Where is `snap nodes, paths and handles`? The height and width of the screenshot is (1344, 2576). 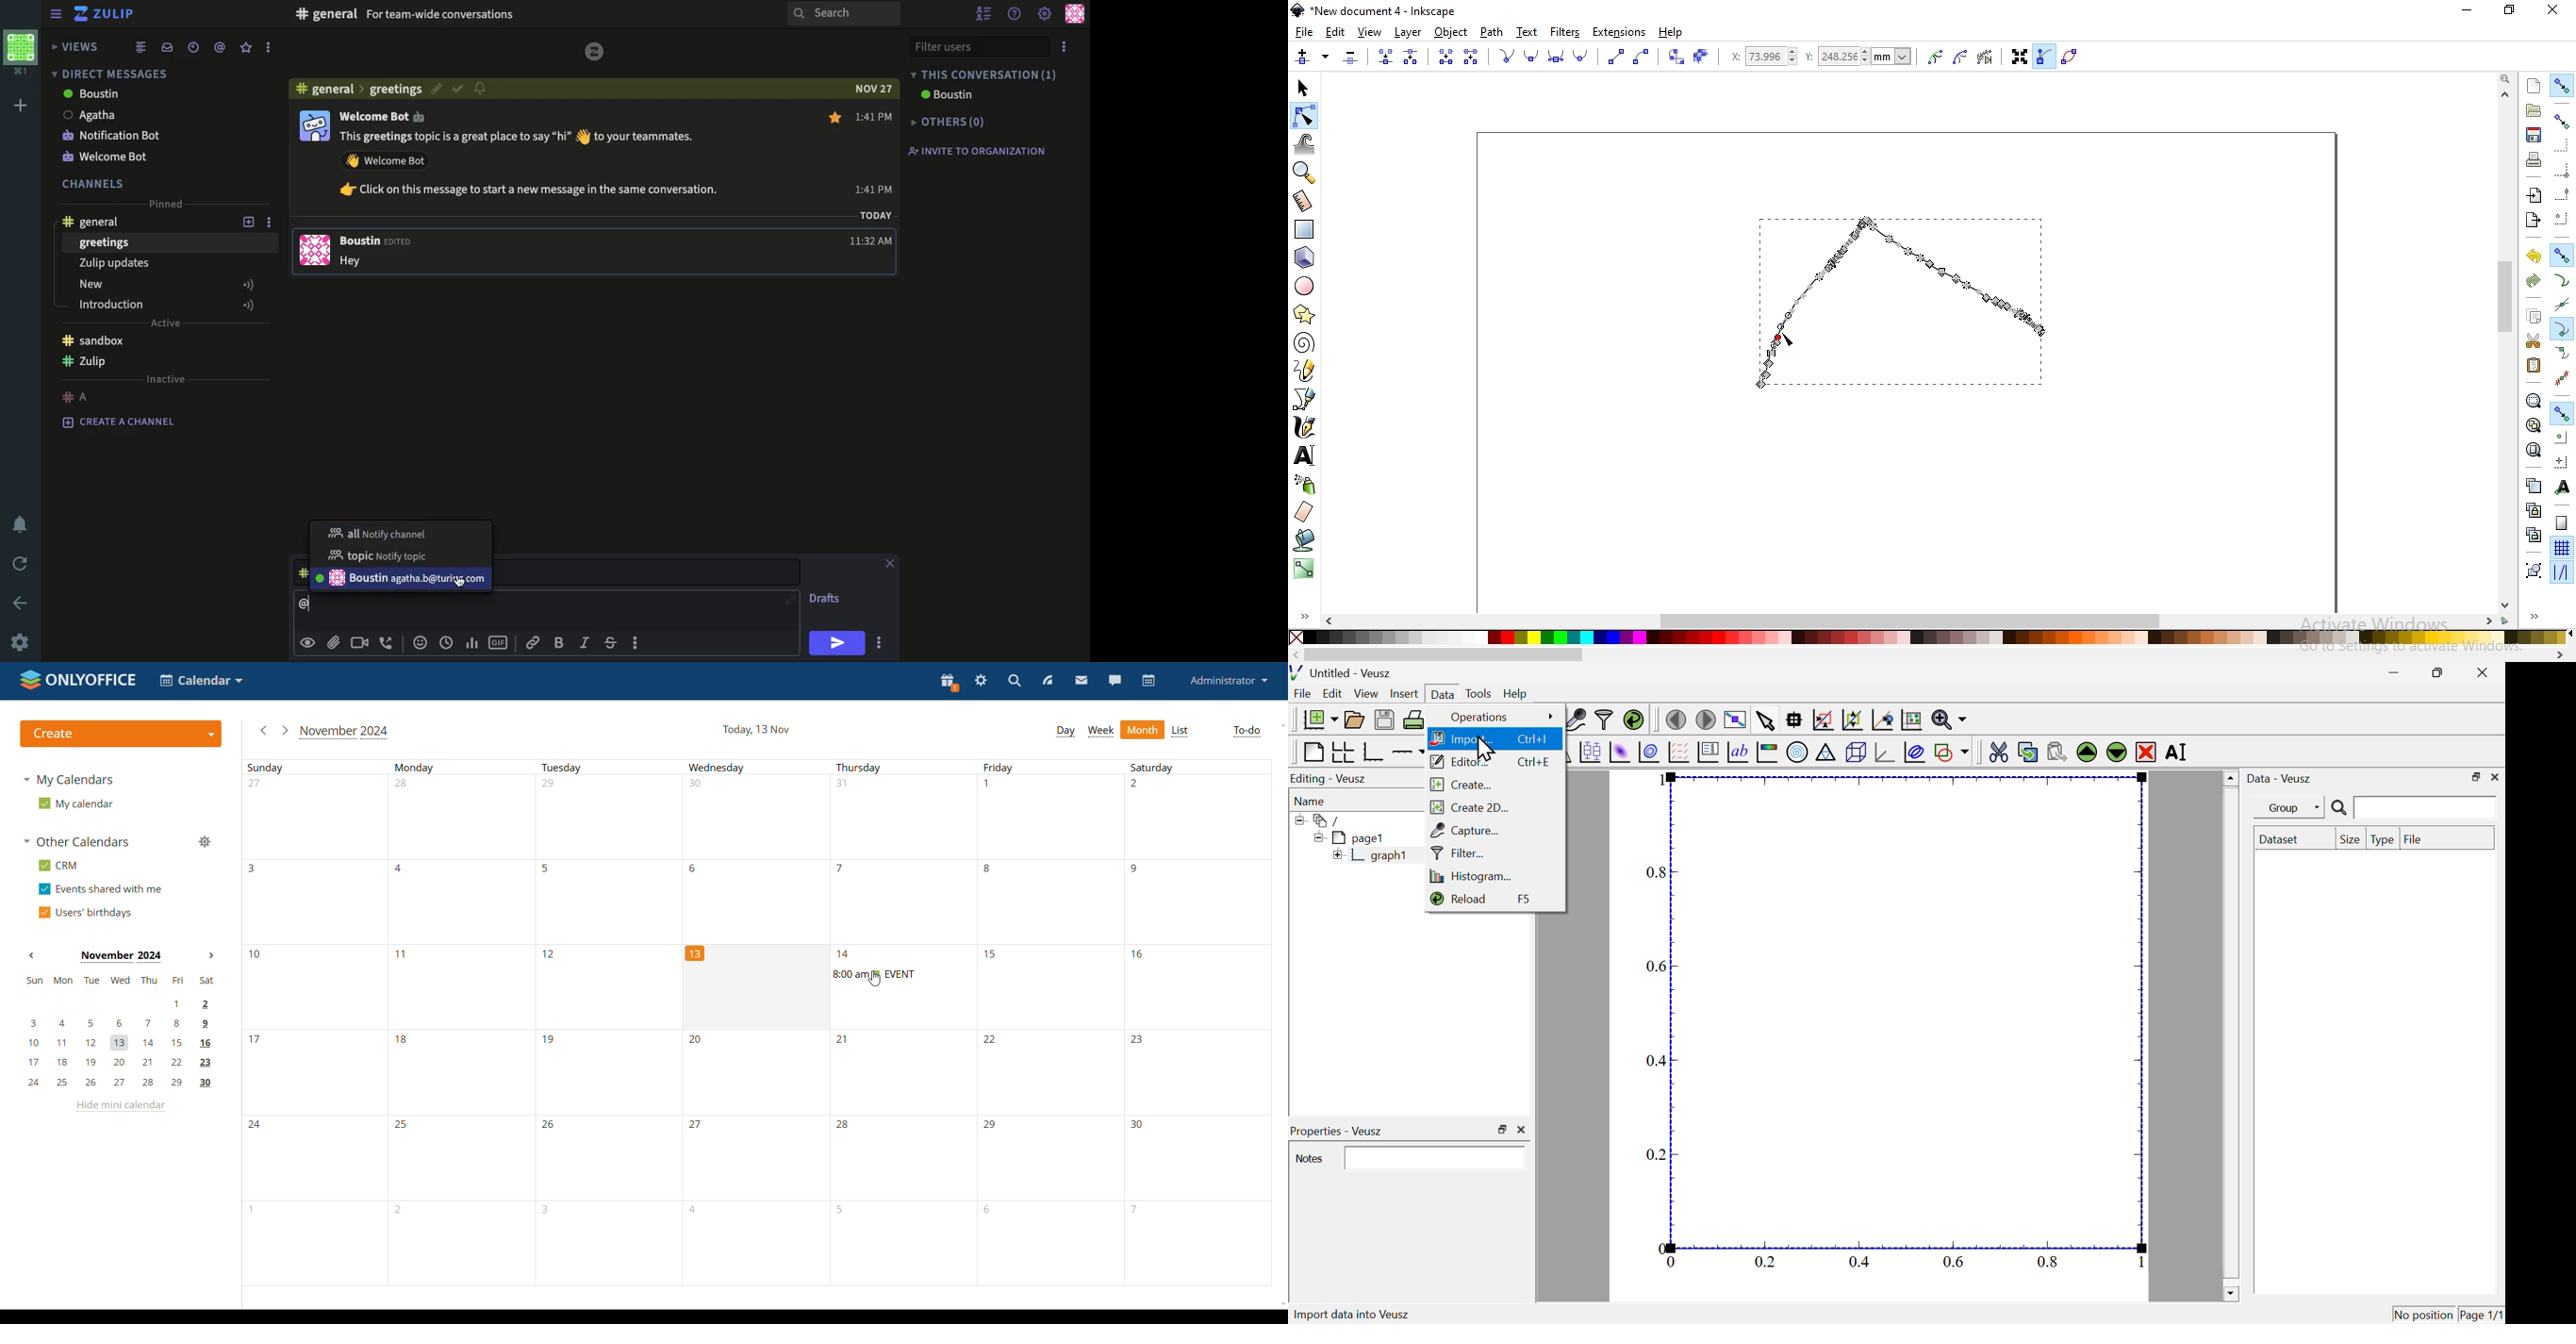
snap nodes, paths and handles is located at coordinates (2560, 254).